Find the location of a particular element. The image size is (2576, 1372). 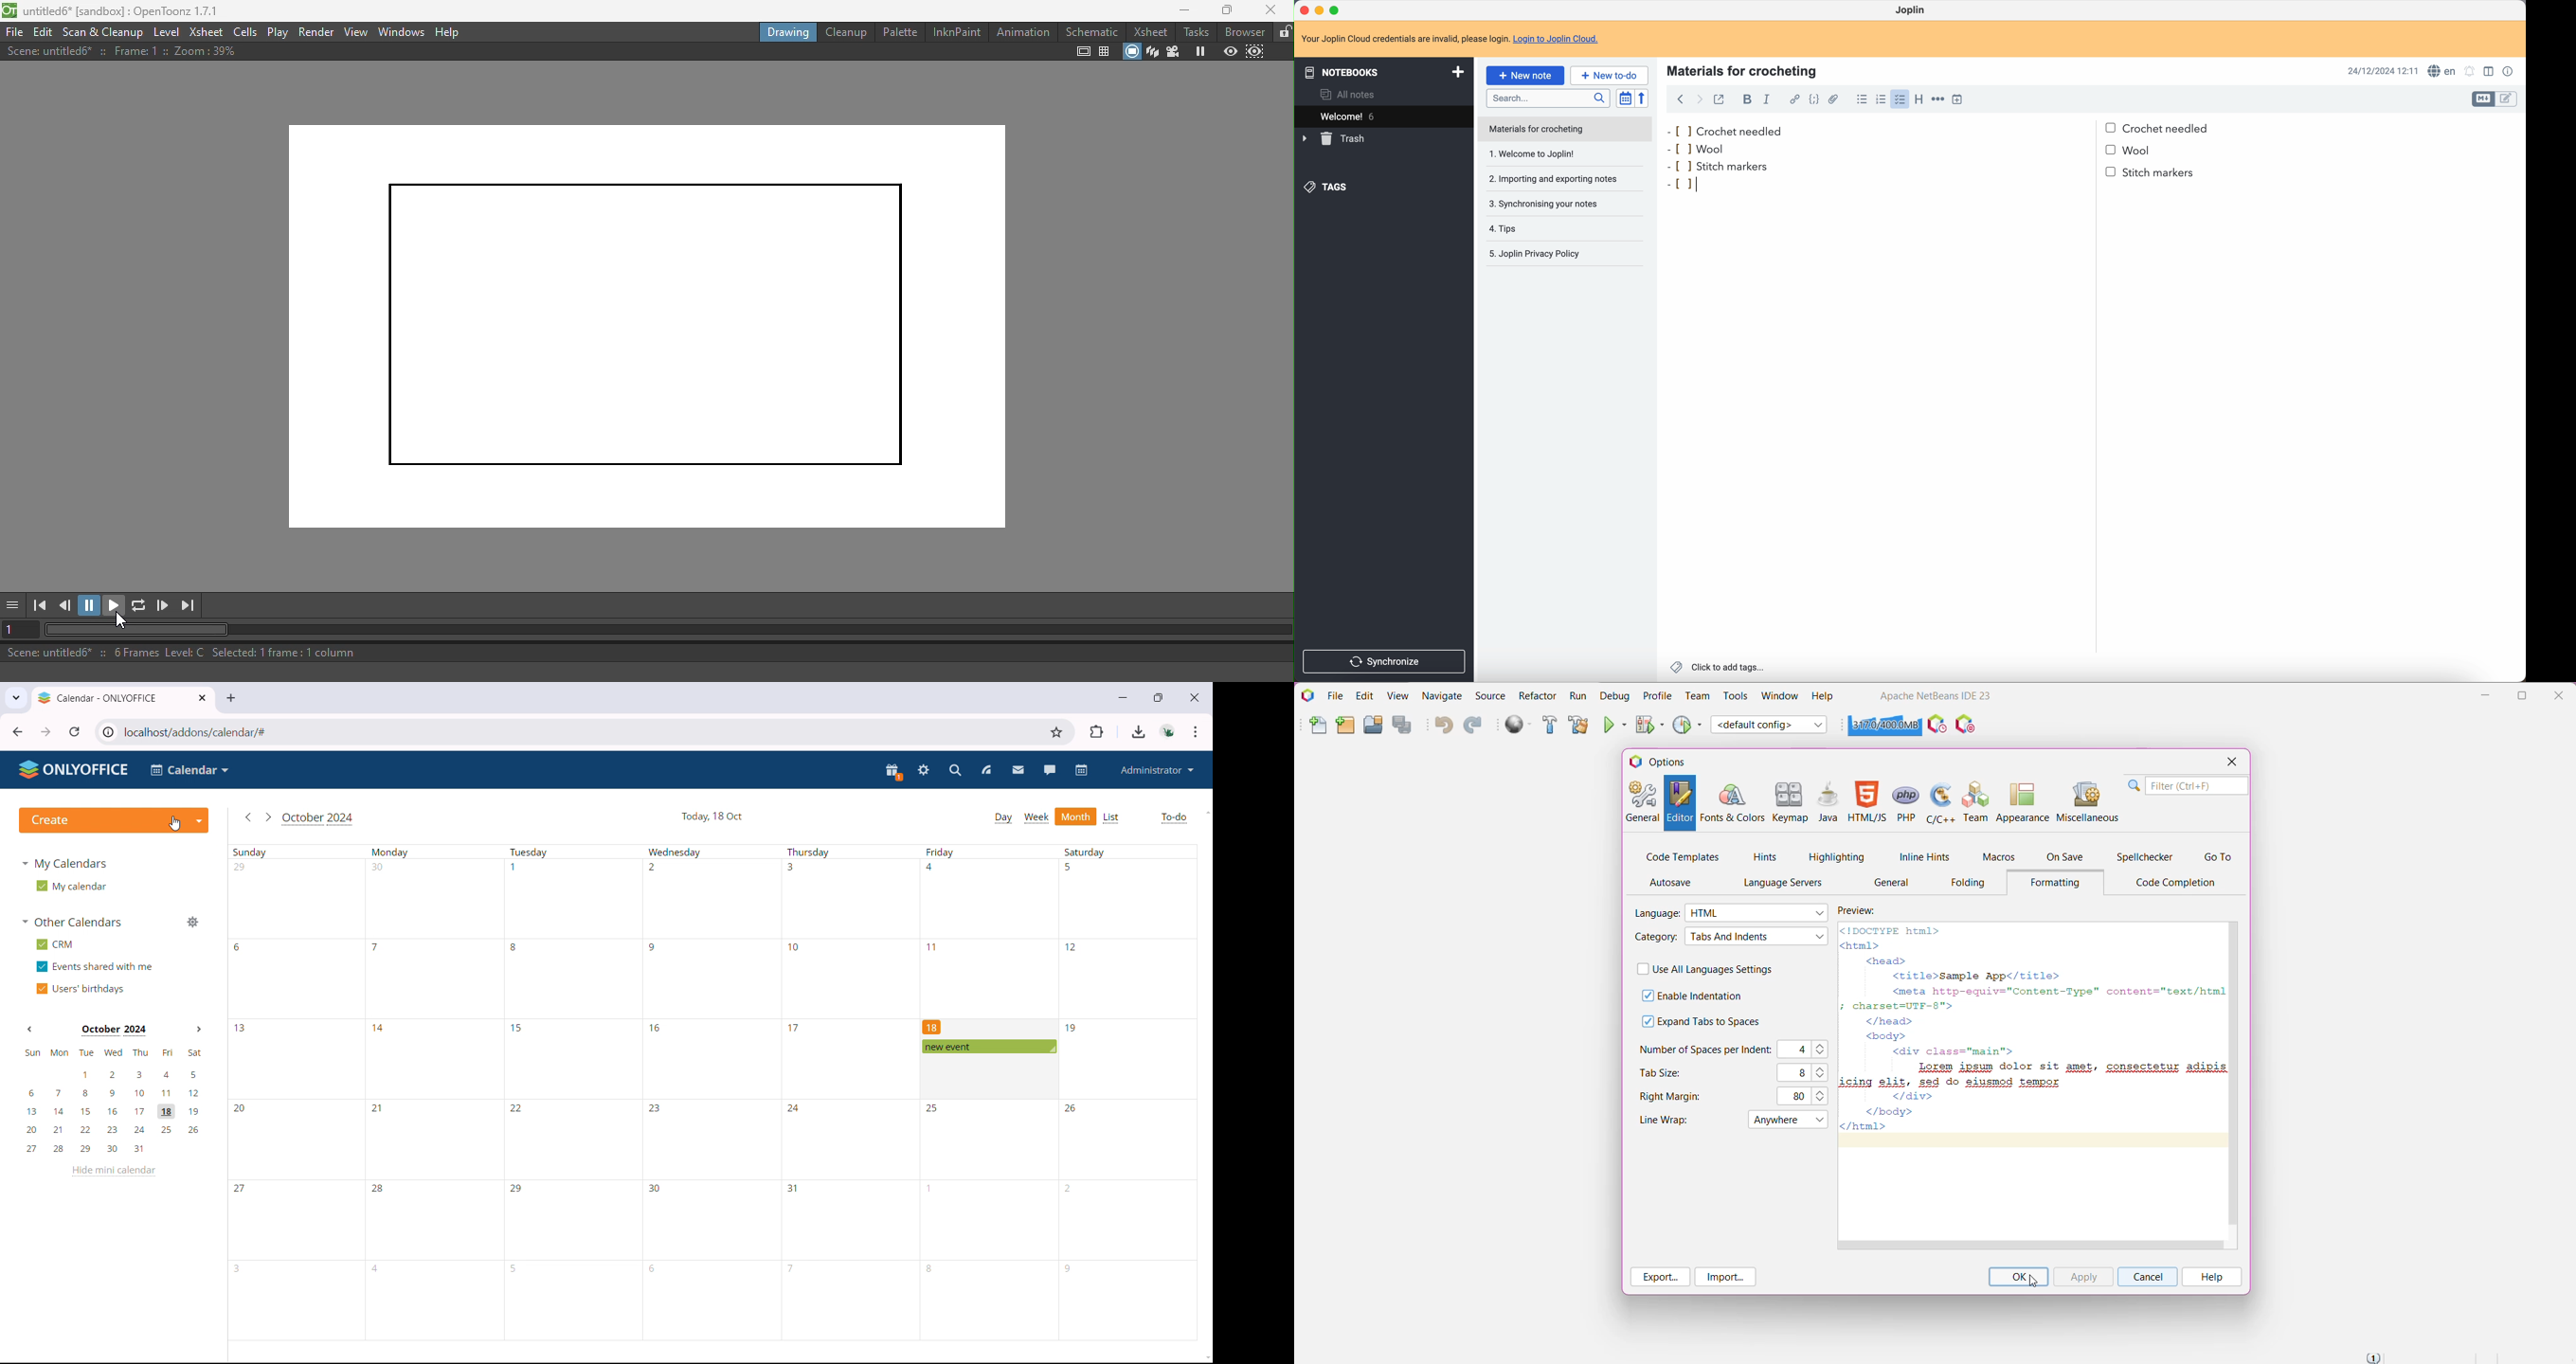

File is located at coordinates (15, 33).